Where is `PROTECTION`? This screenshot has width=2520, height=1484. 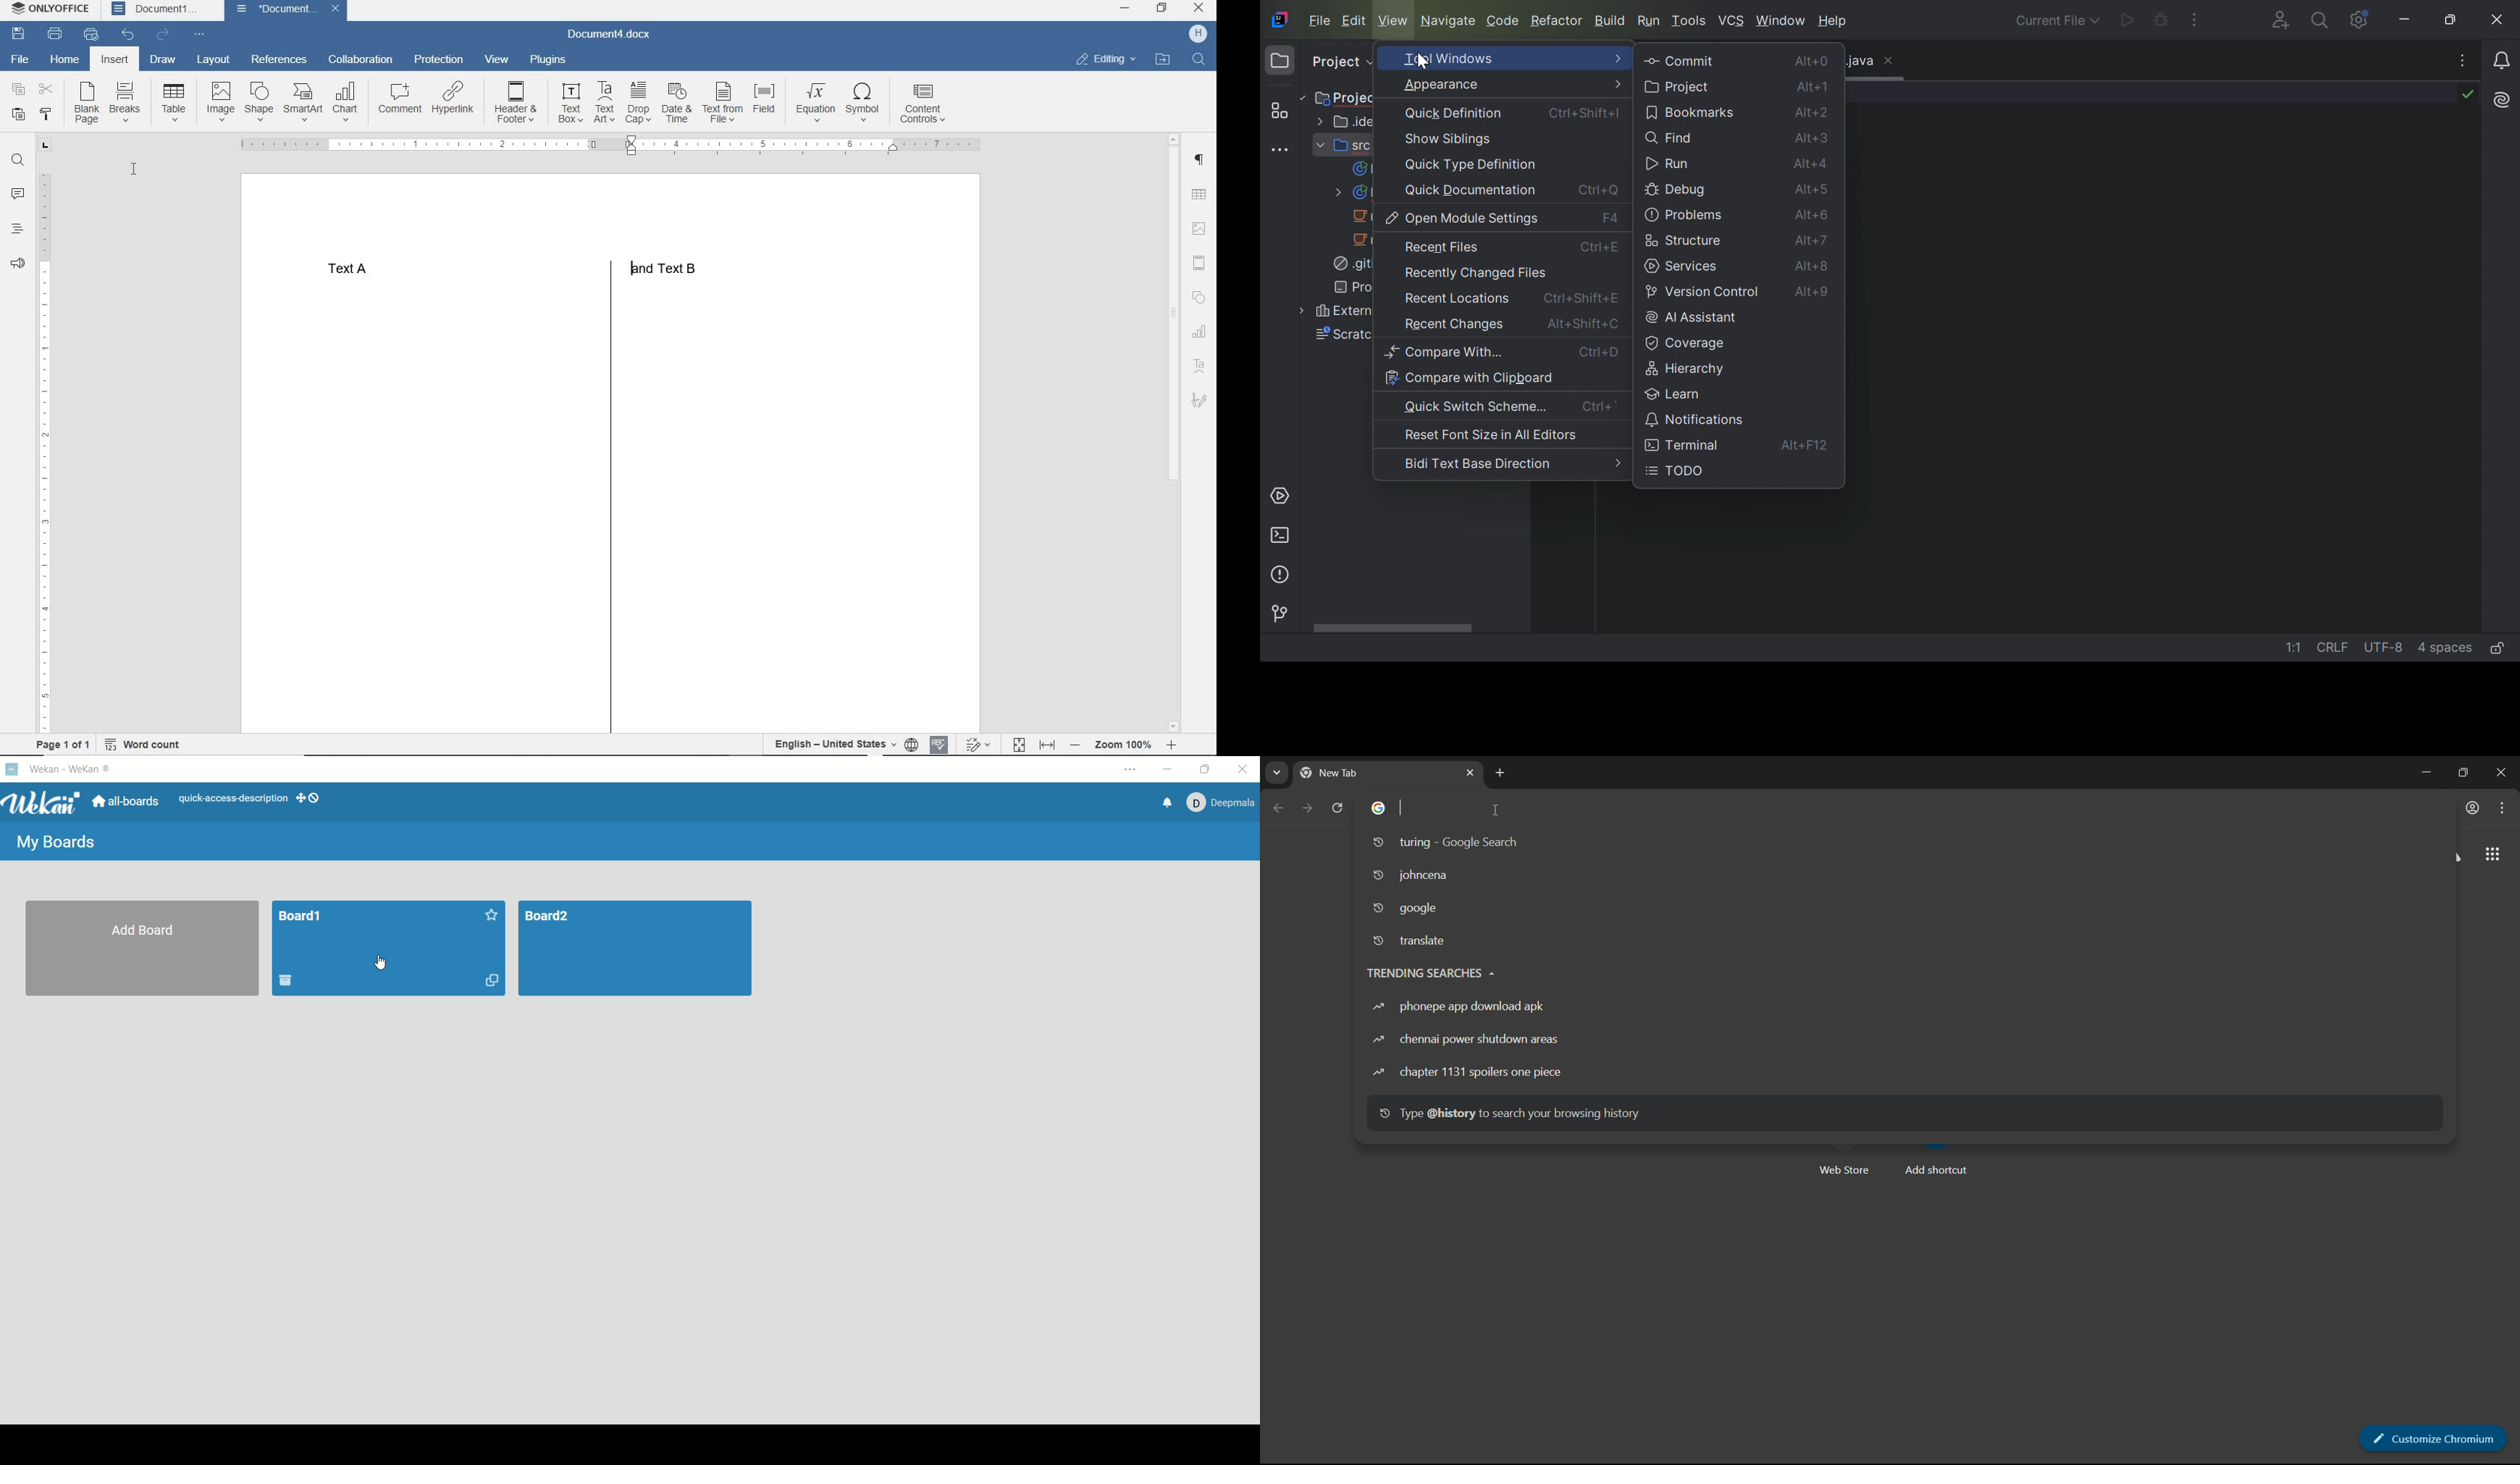 PROTECTION is located at coordinates (438, 59).